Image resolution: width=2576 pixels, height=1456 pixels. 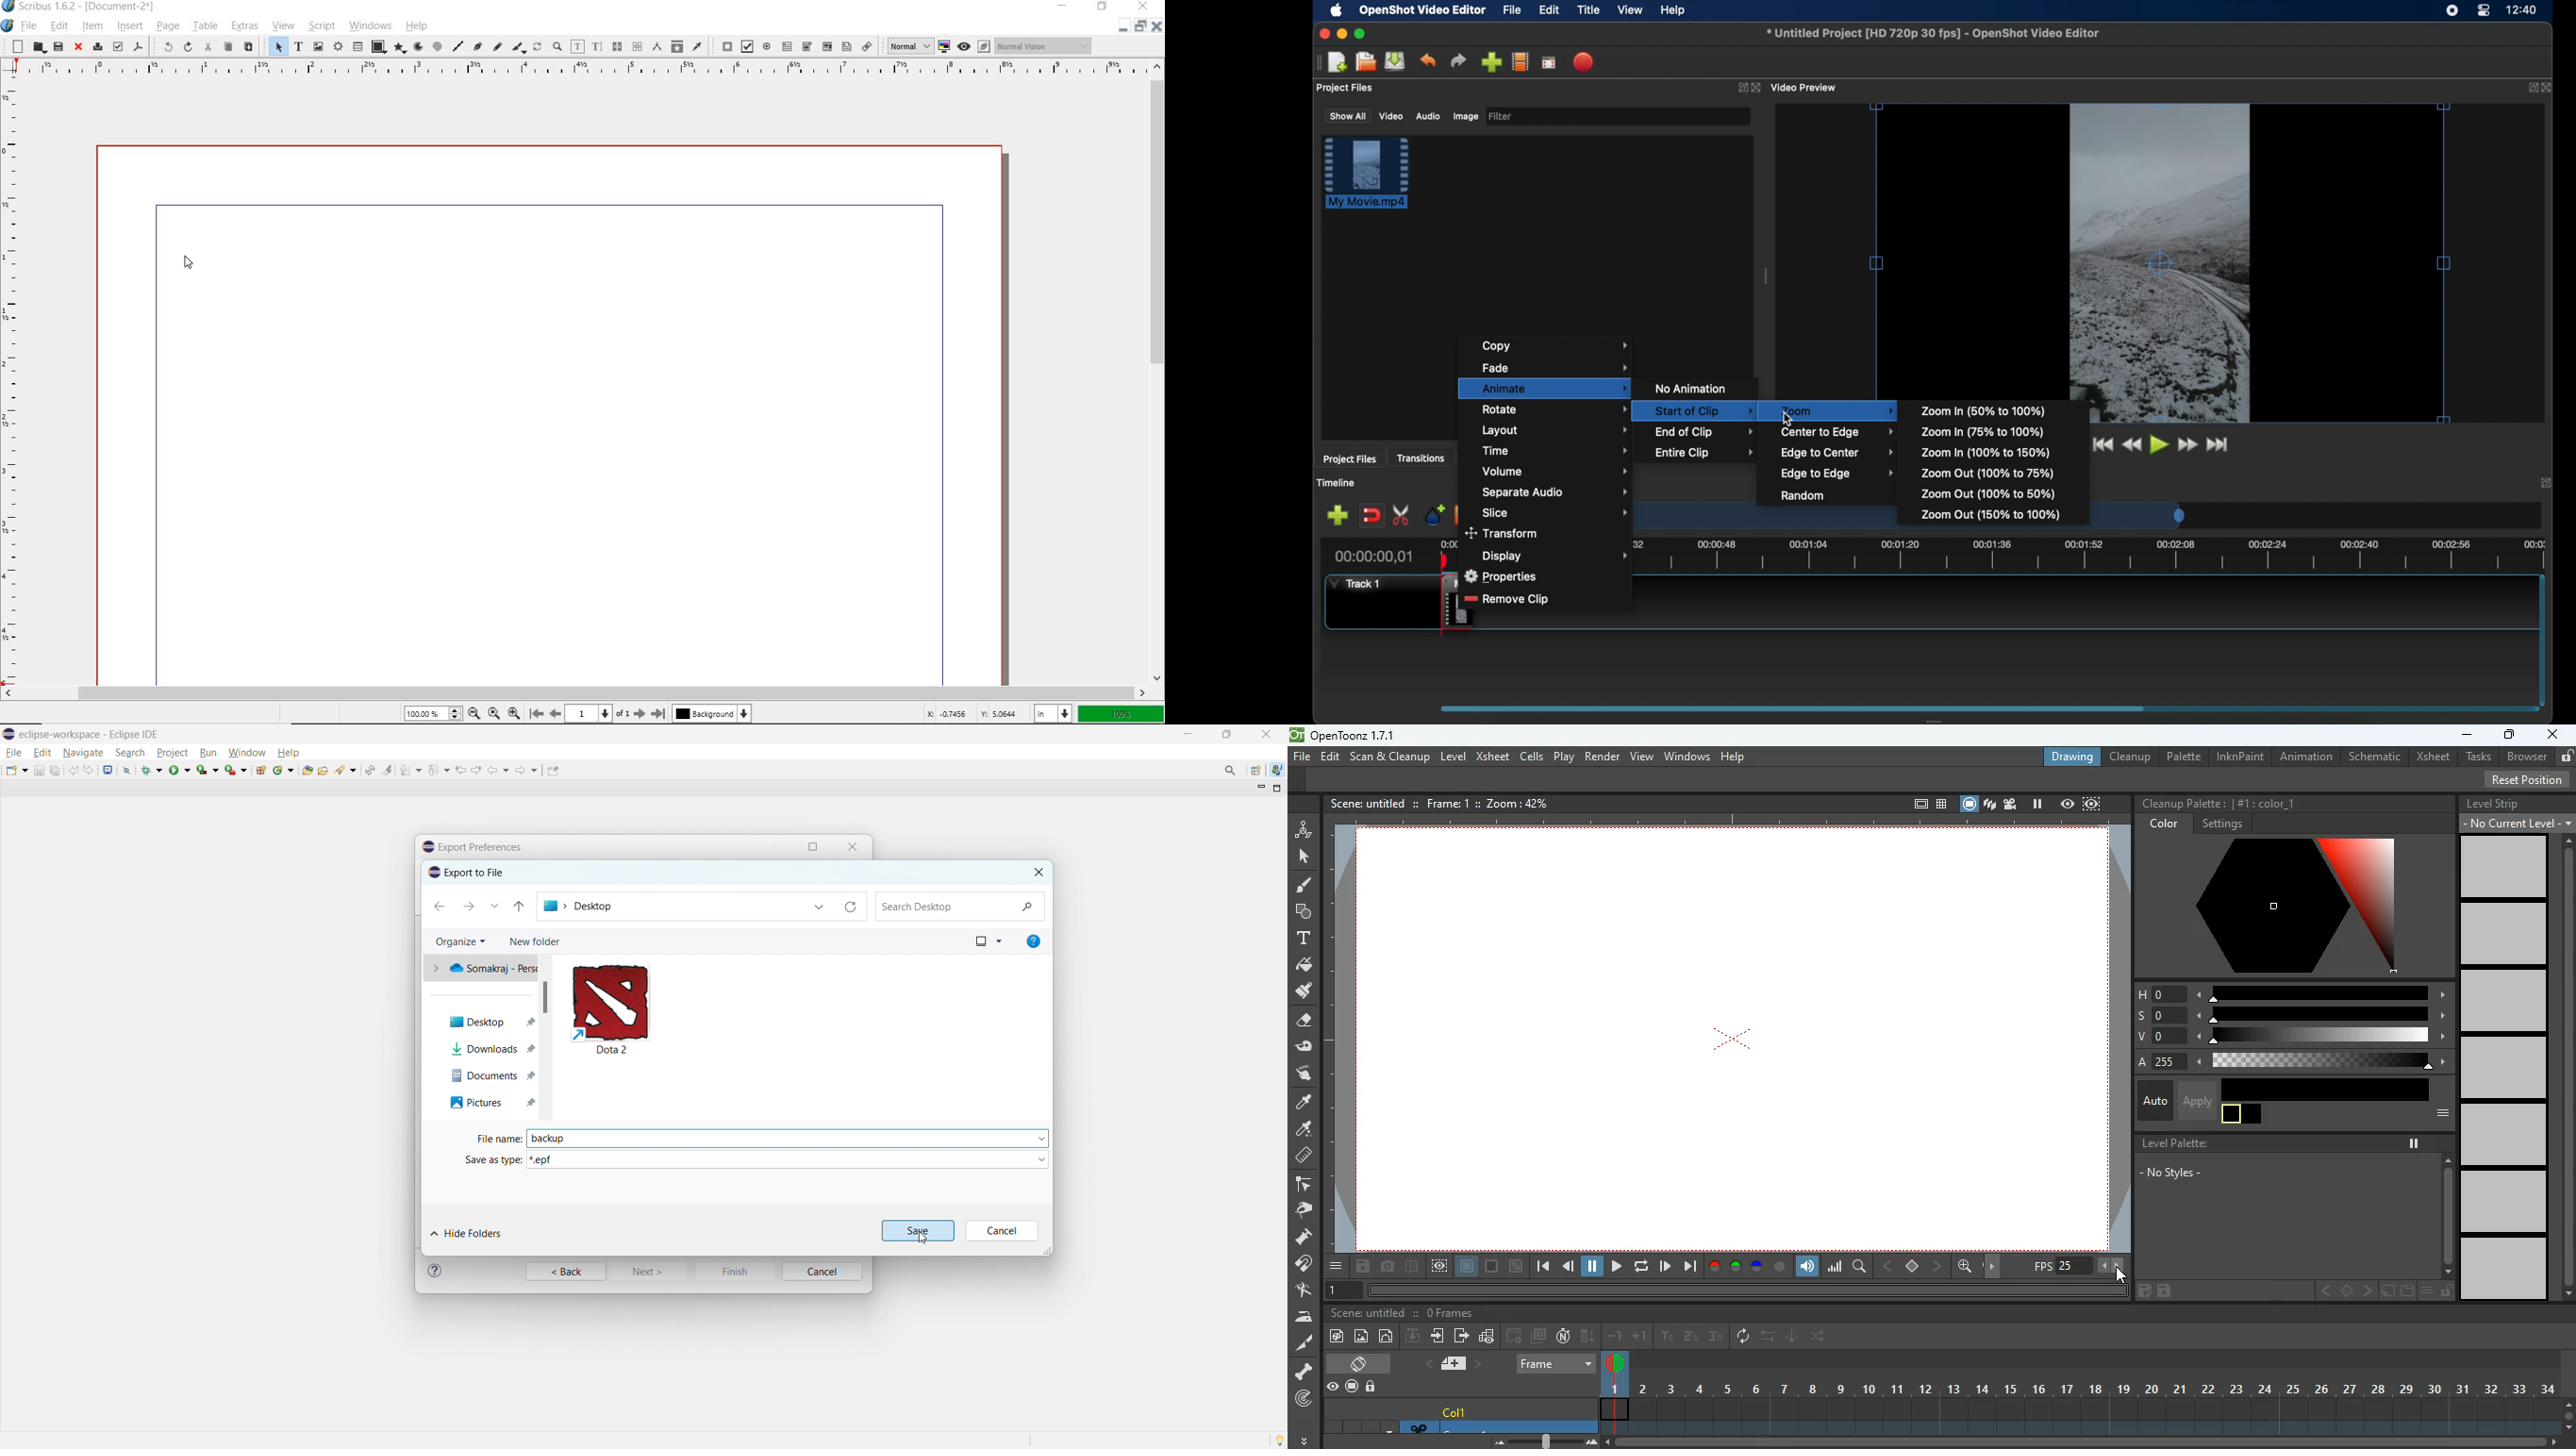 What do you see at coordinates (1504, 555) in the screenshot?
I see `Display` at bounding box center [1504, 555].